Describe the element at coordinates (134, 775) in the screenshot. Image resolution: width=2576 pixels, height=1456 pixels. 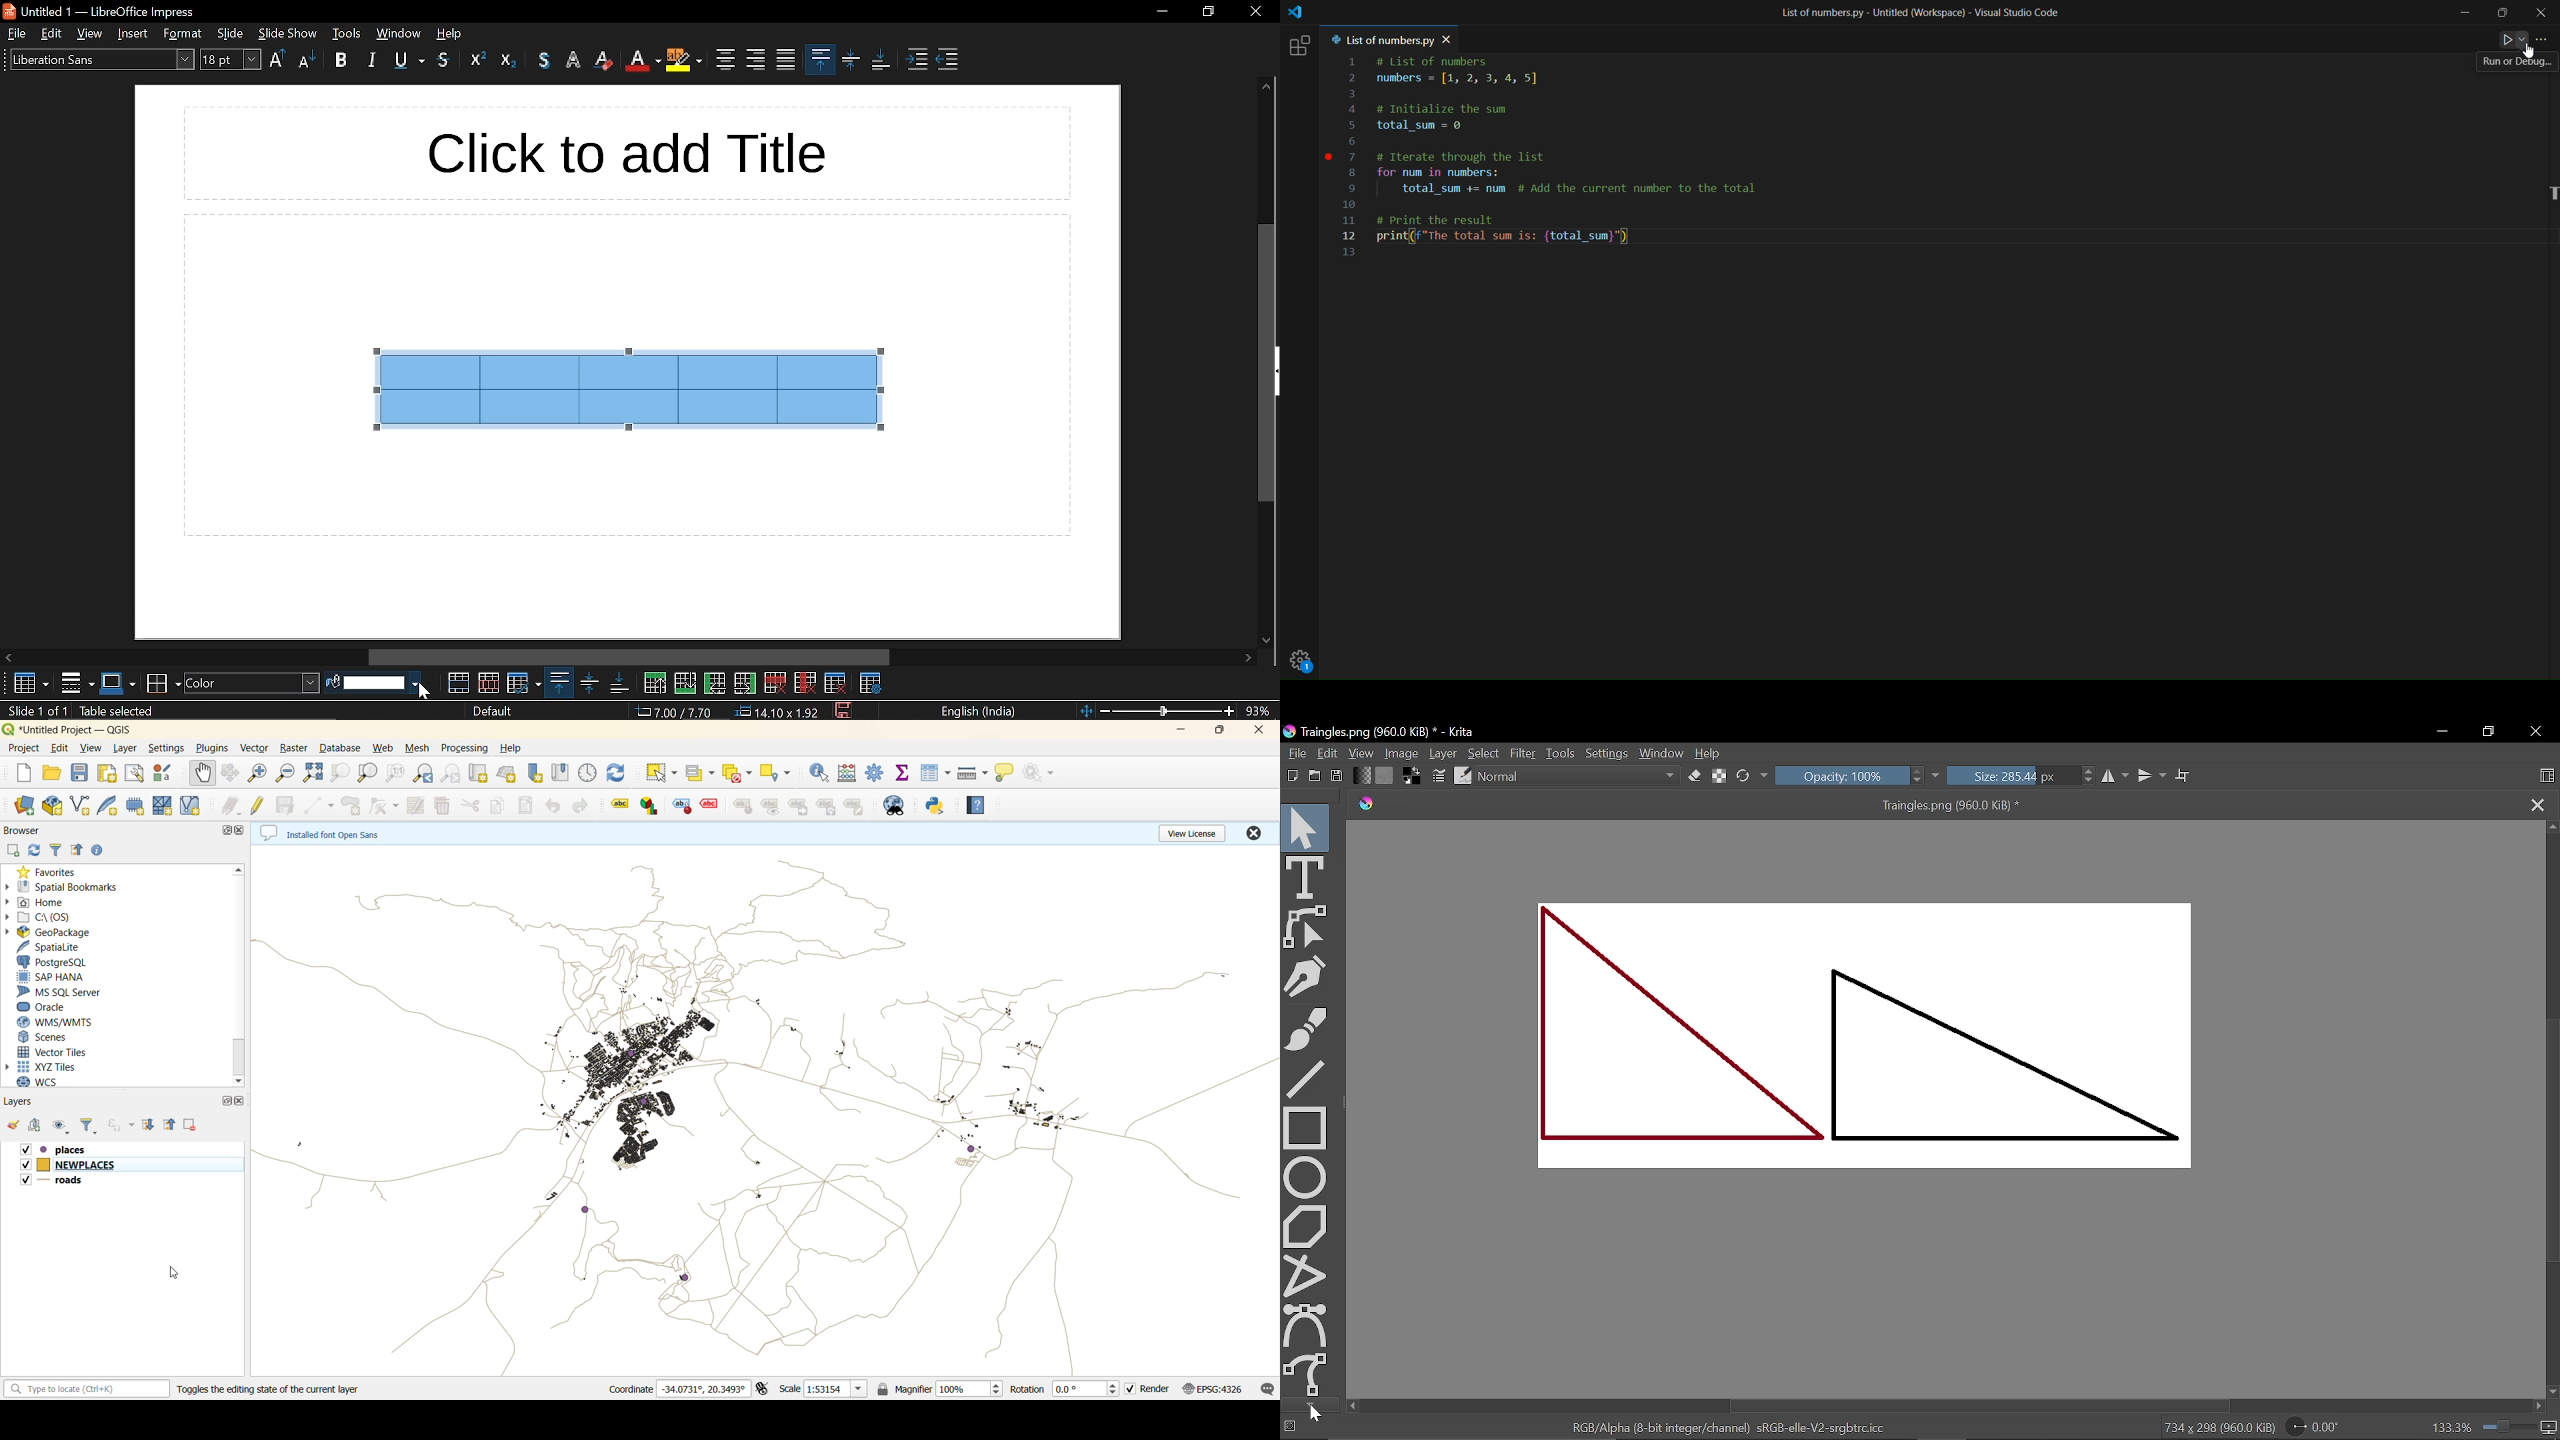
I see `show layout` at that location.